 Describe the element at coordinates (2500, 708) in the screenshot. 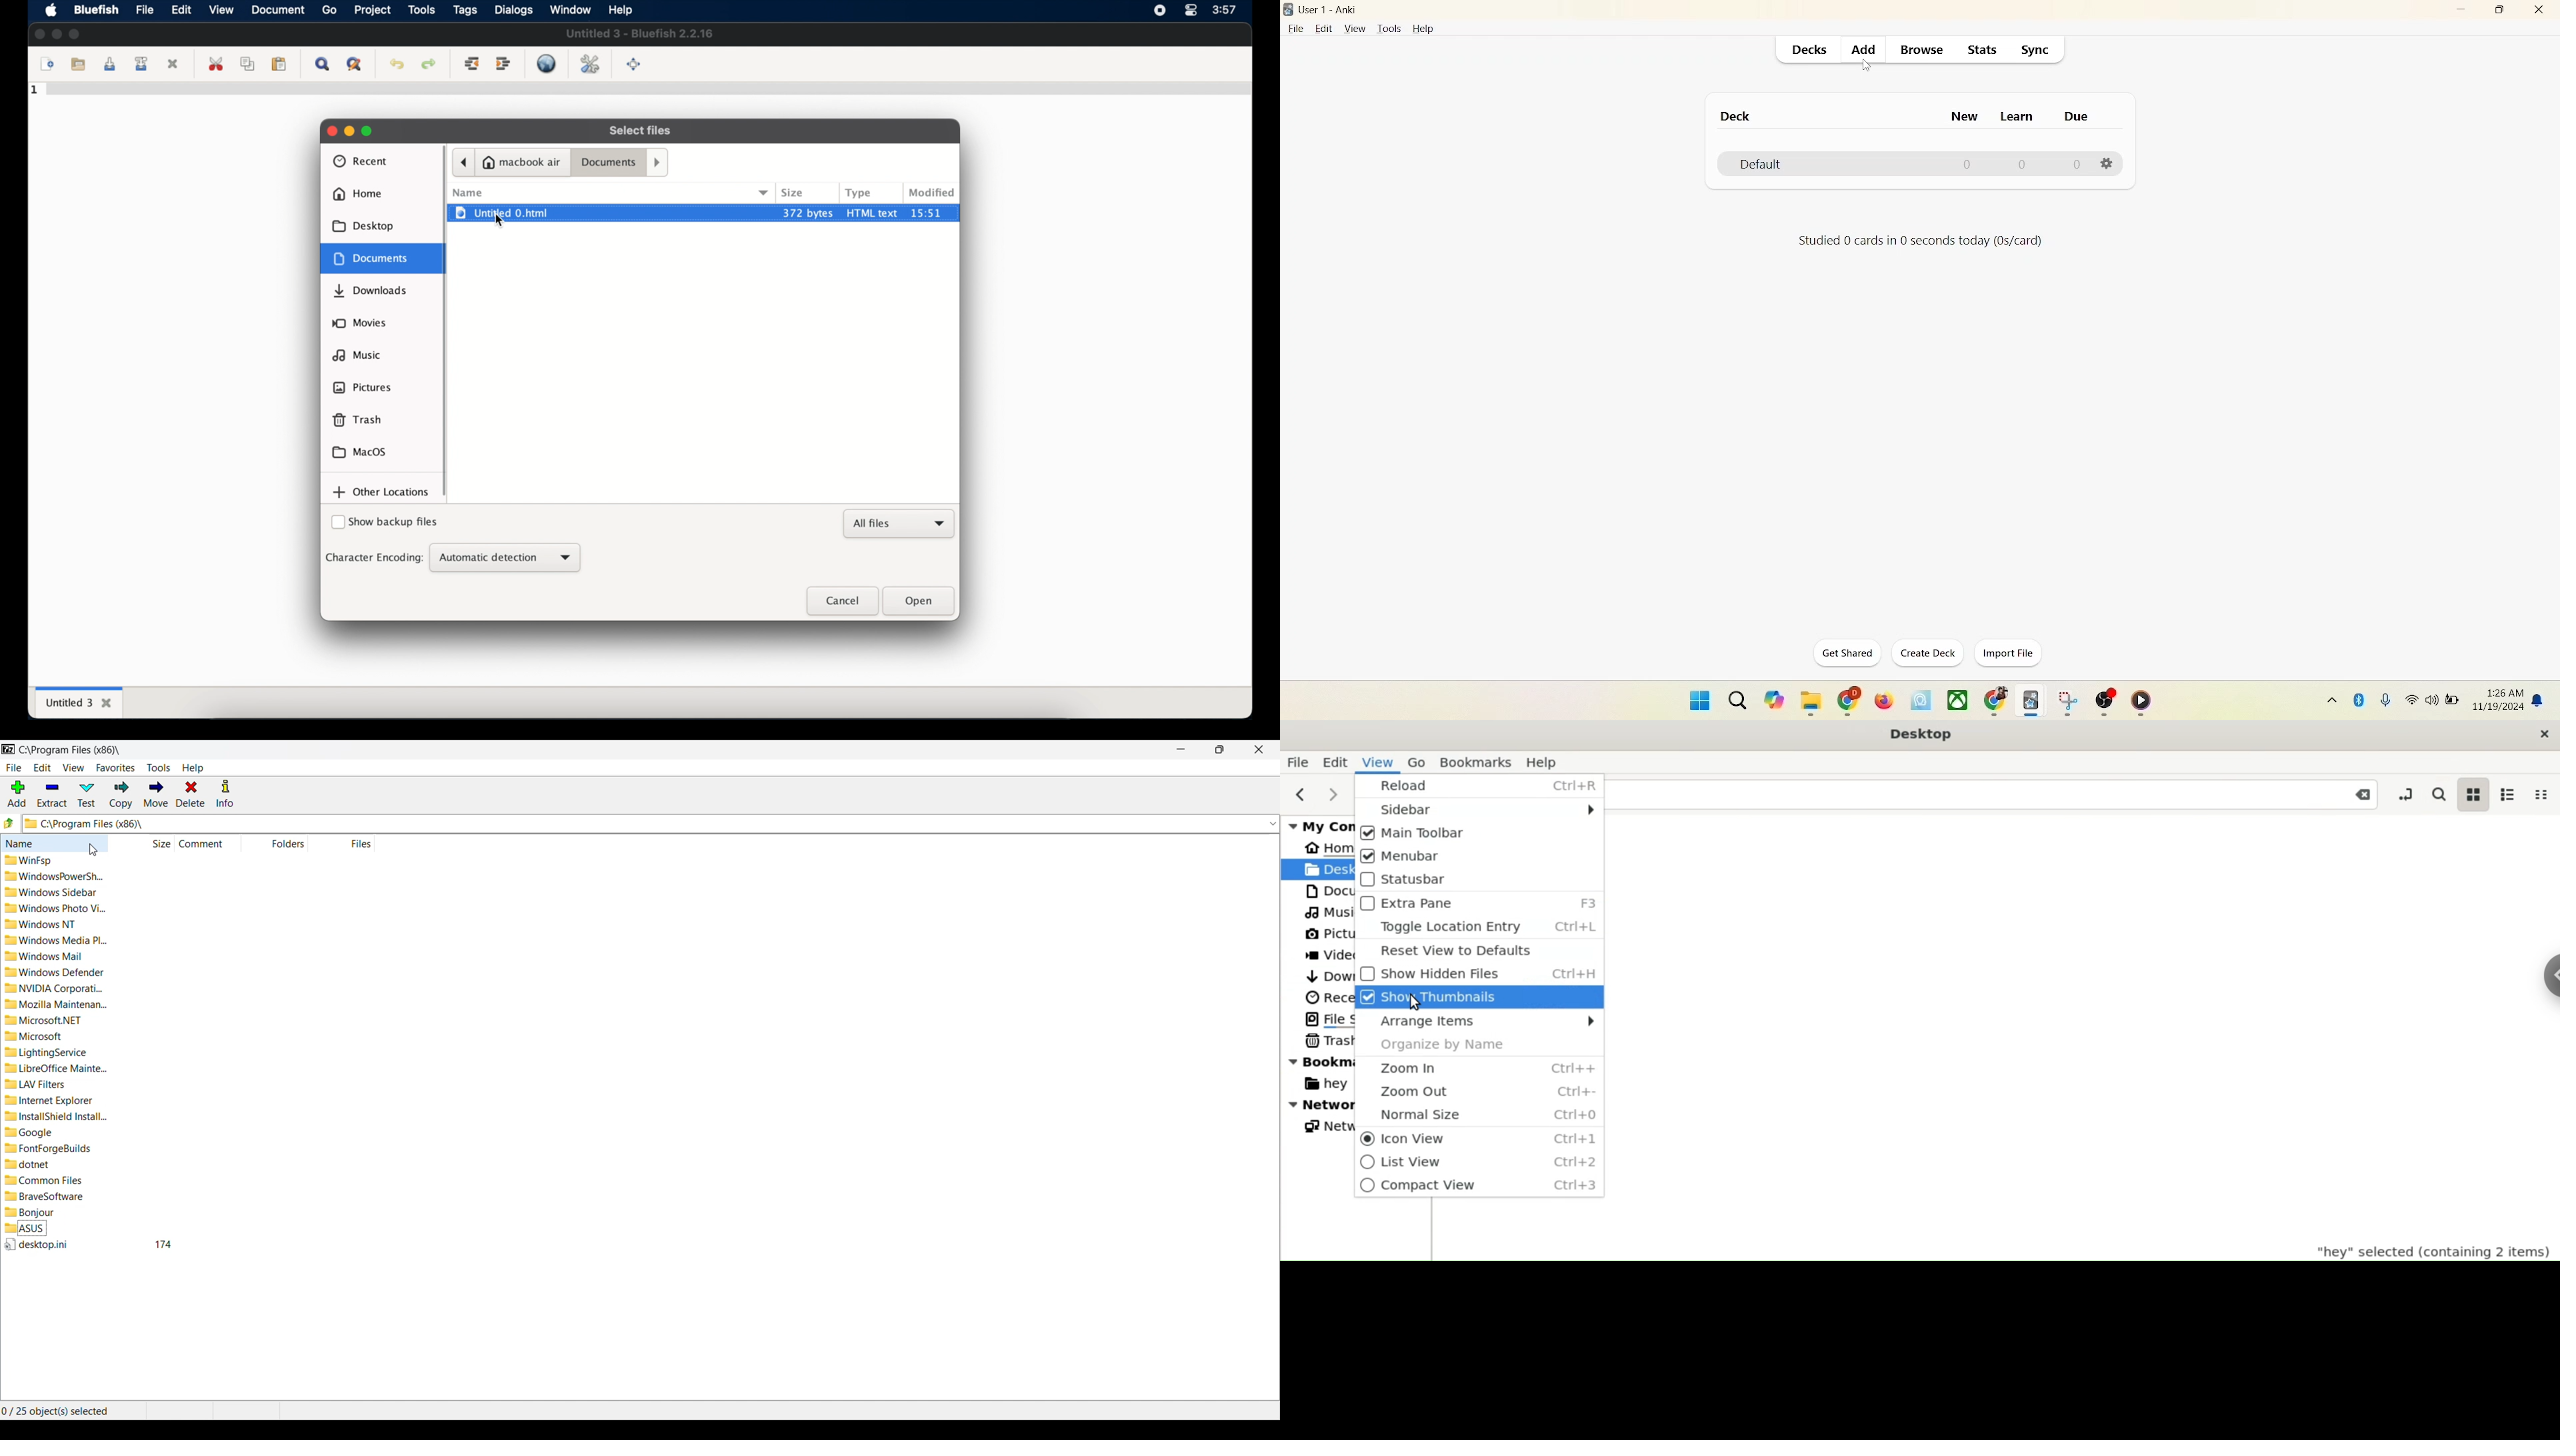

I see `date` at that location.